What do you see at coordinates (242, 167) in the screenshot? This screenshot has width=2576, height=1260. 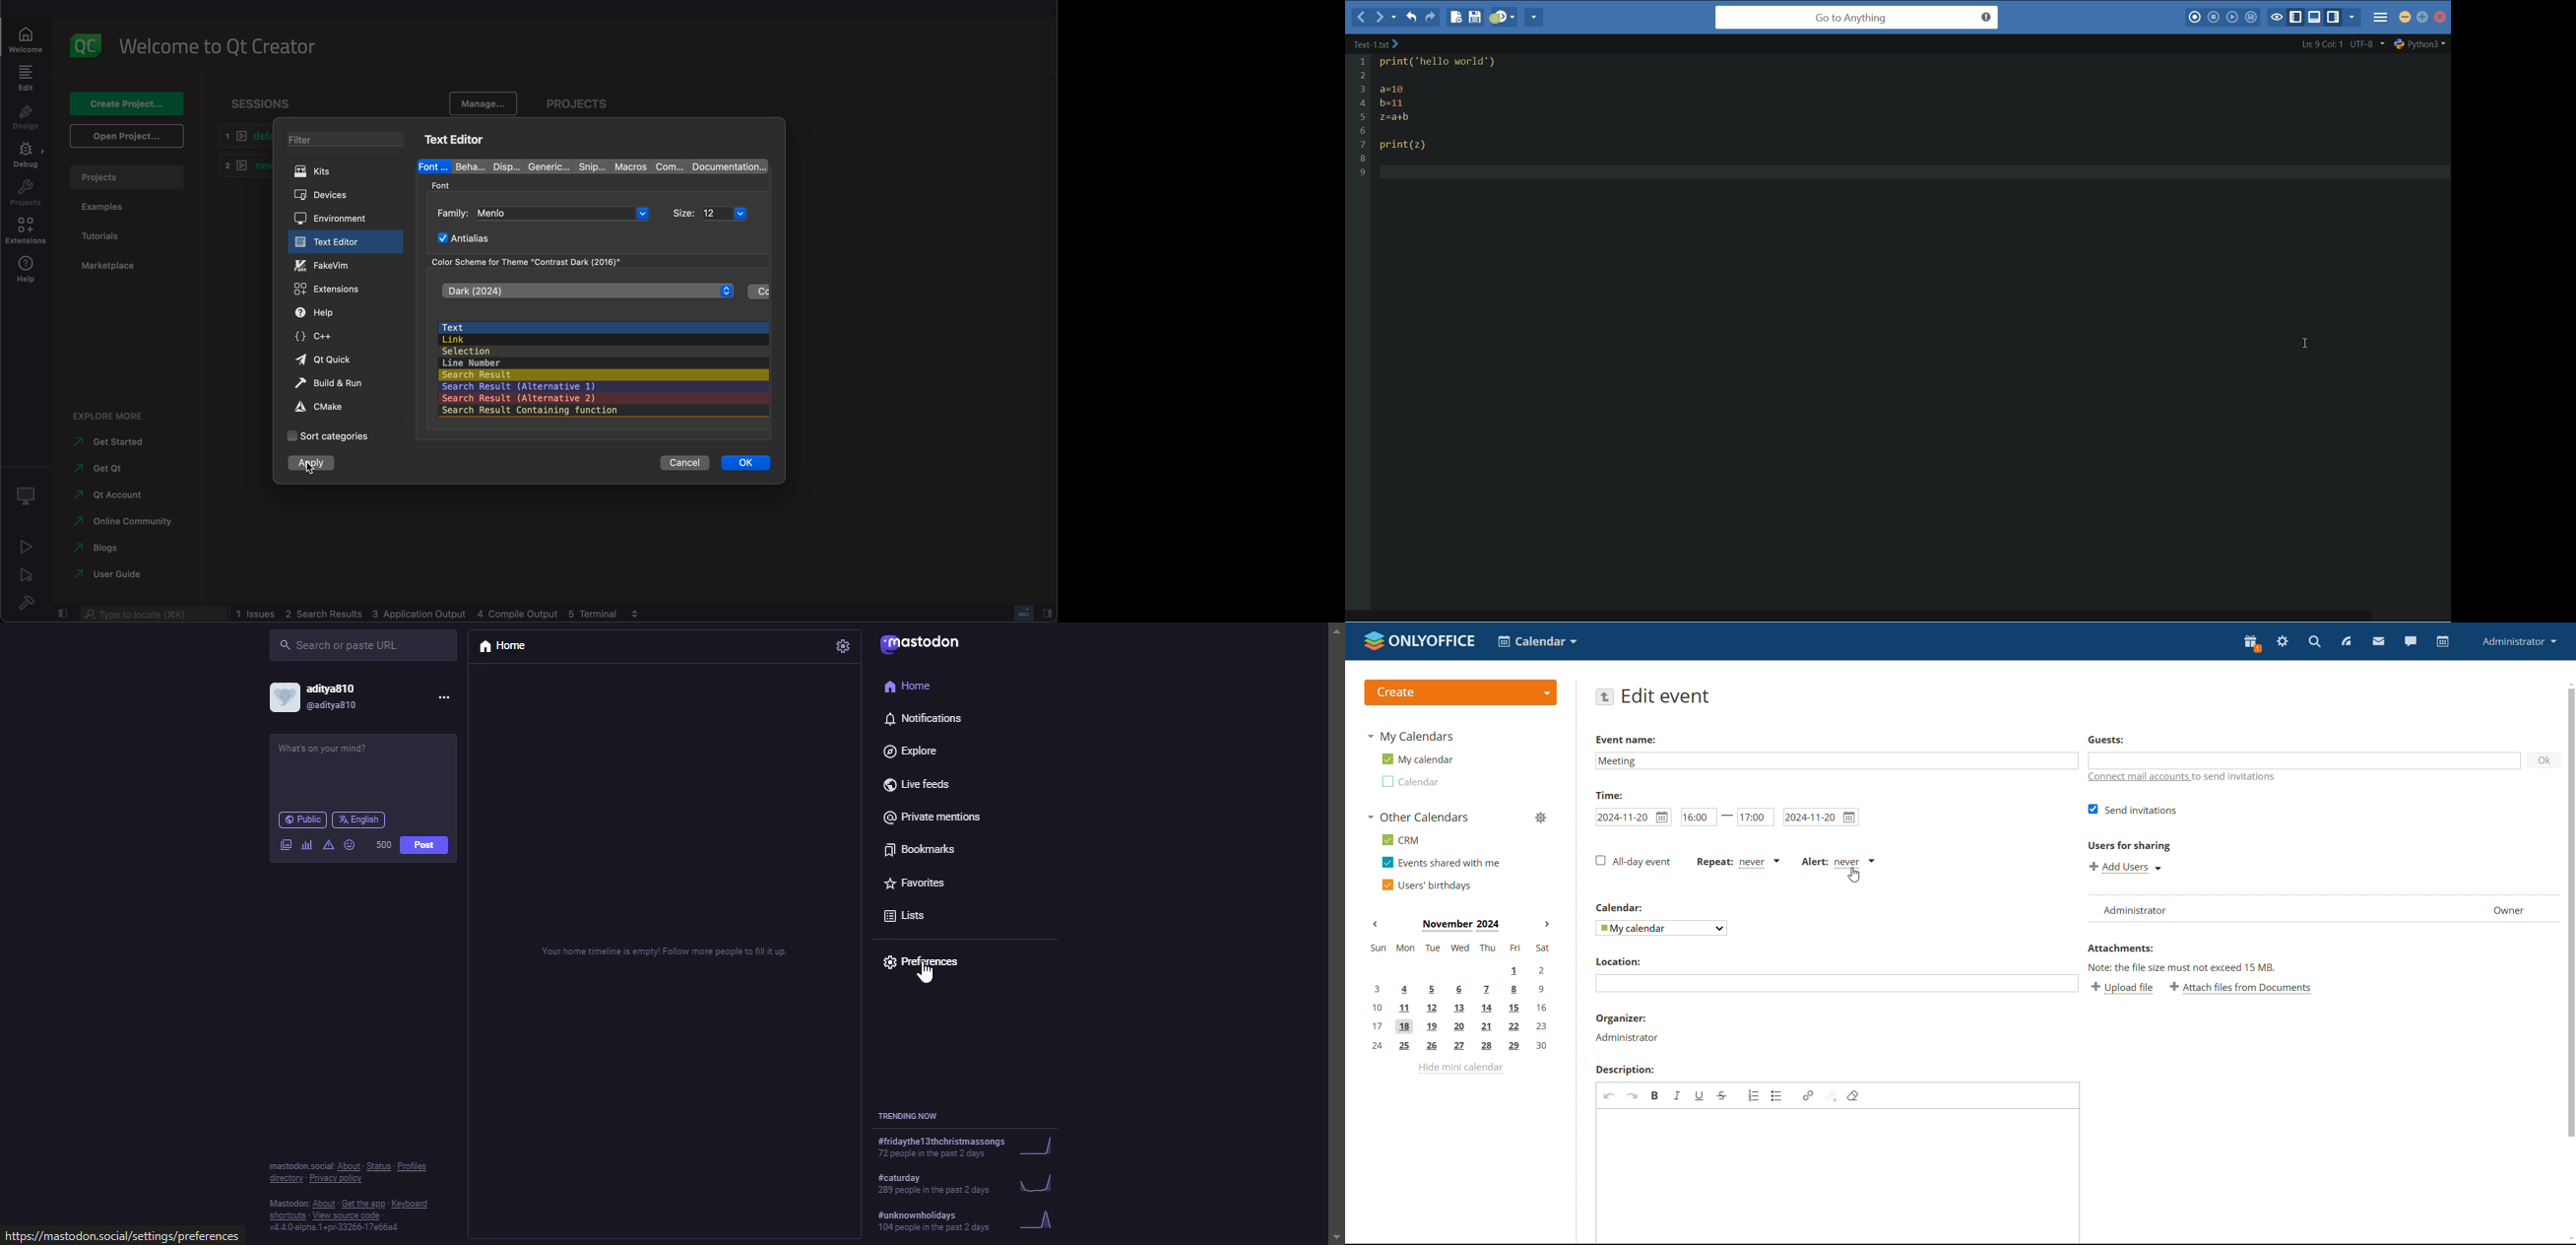 I see `new1` at bounding box center [242, 167].